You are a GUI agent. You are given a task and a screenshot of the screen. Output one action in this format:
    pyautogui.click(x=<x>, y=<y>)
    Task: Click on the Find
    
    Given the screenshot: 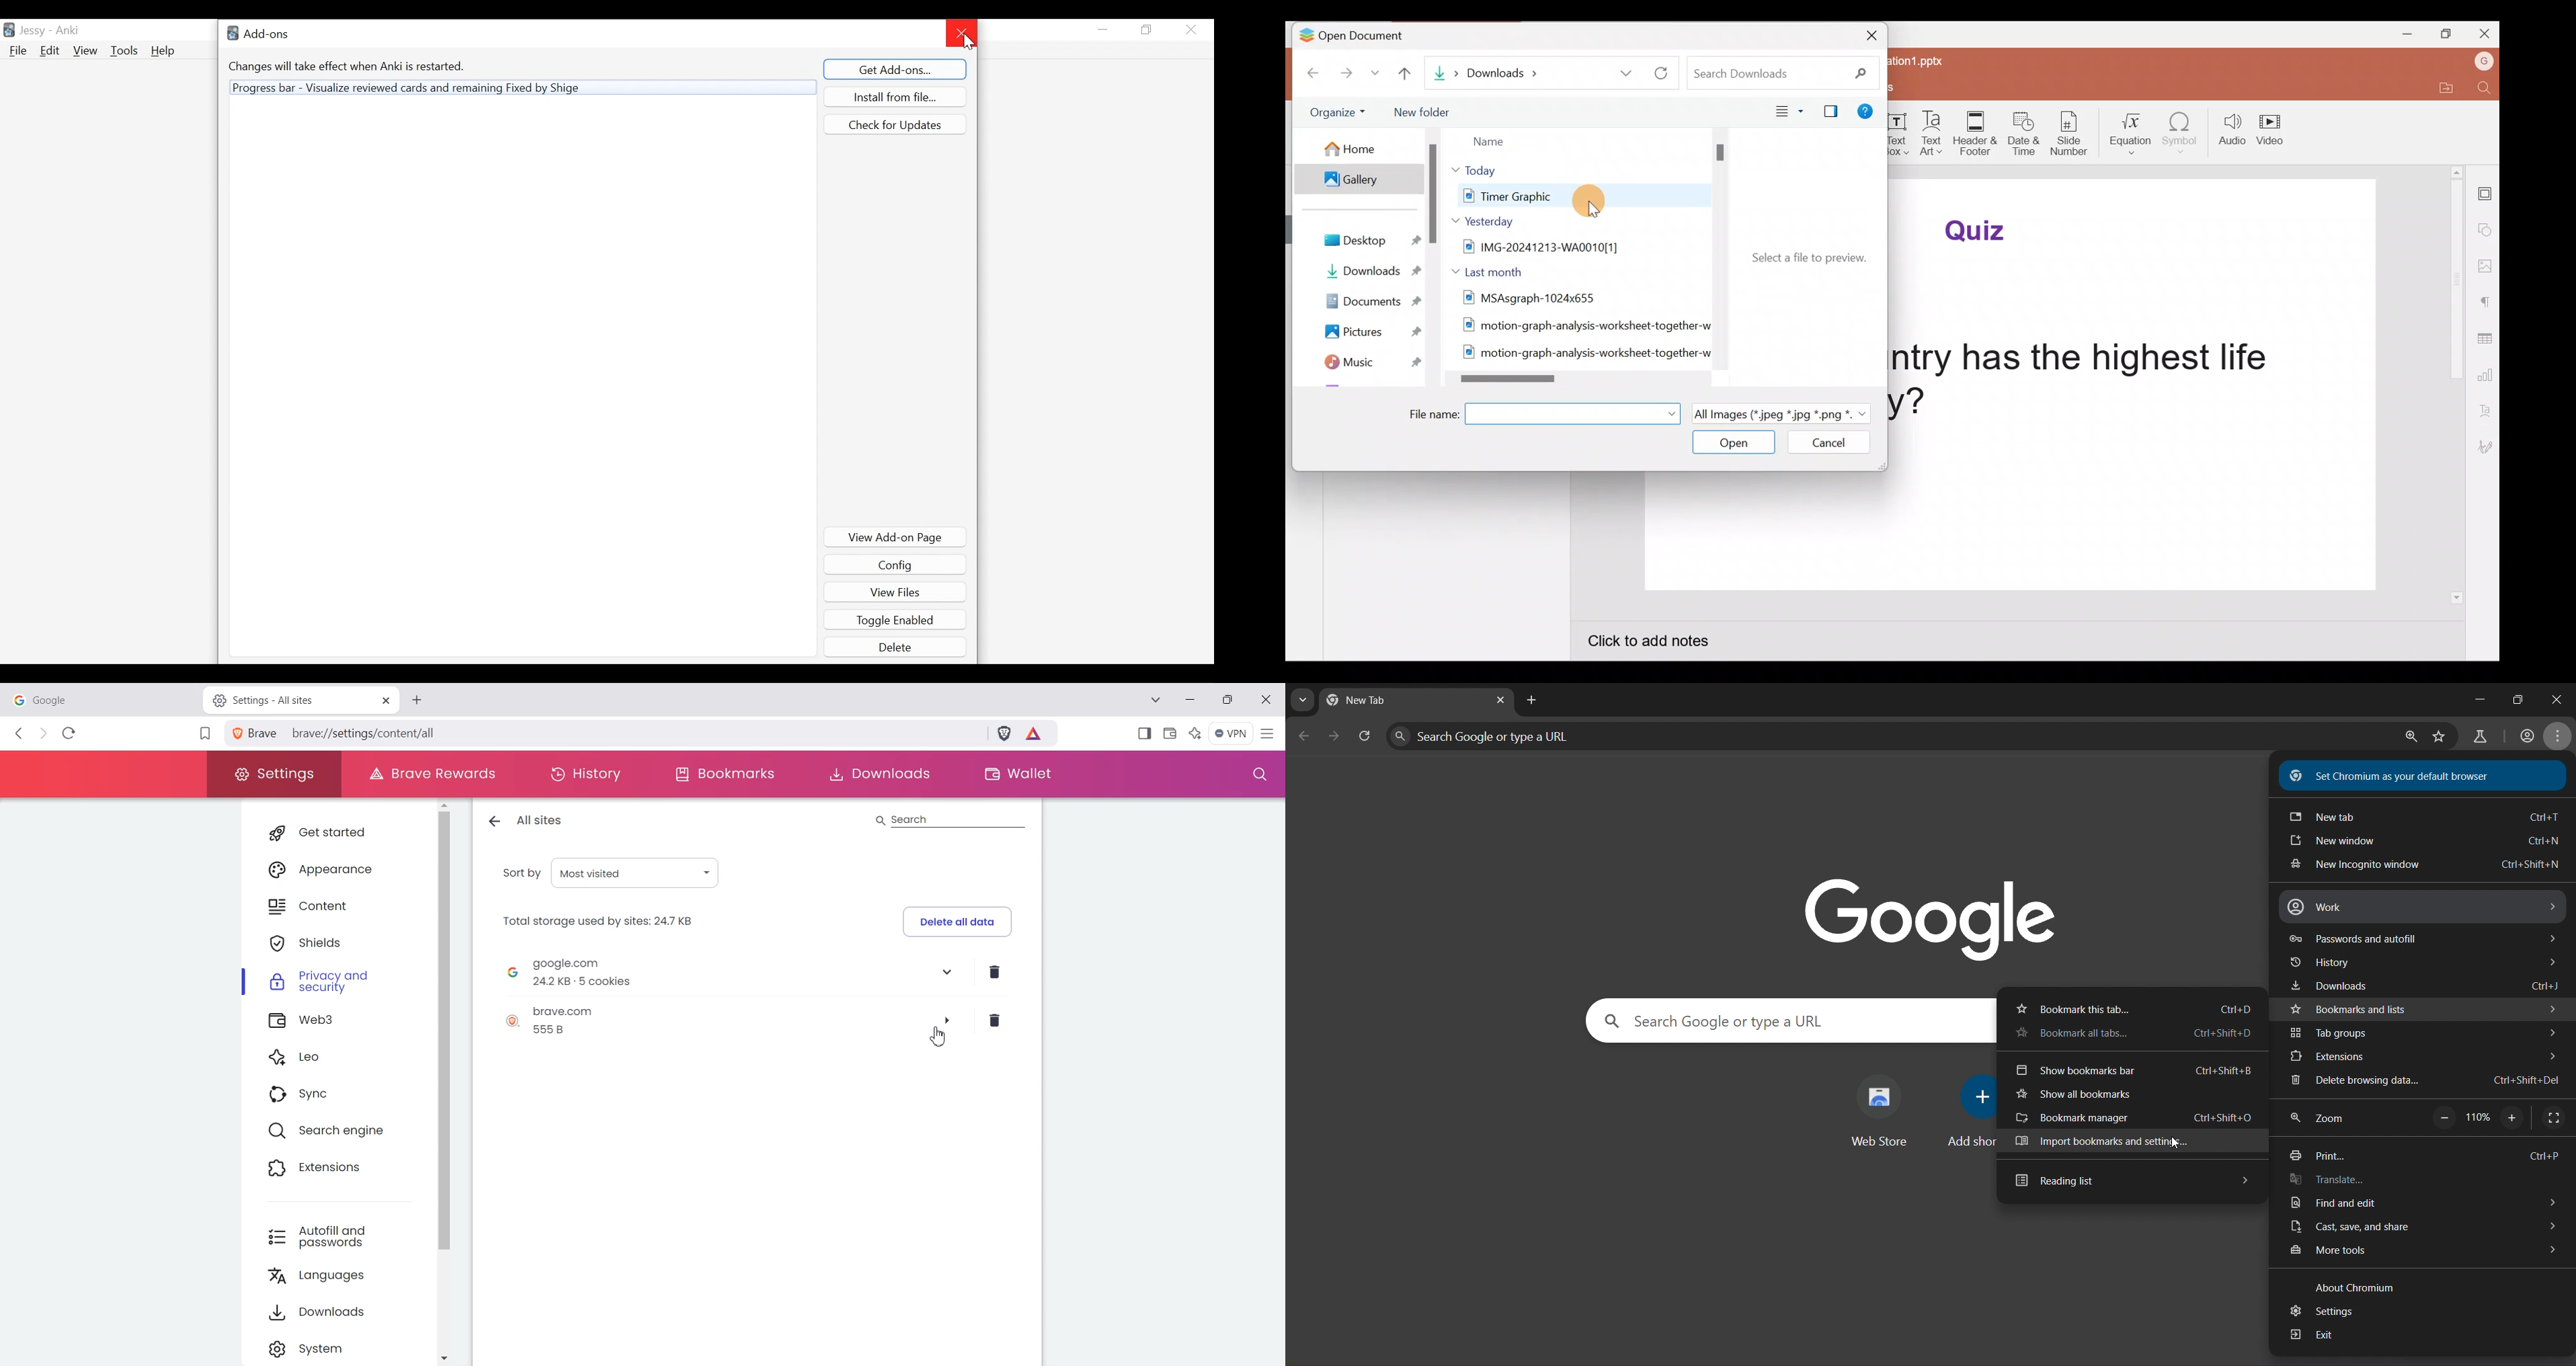 What is the action you would take?
    pyautogui.click(x=2482, y=90)
    